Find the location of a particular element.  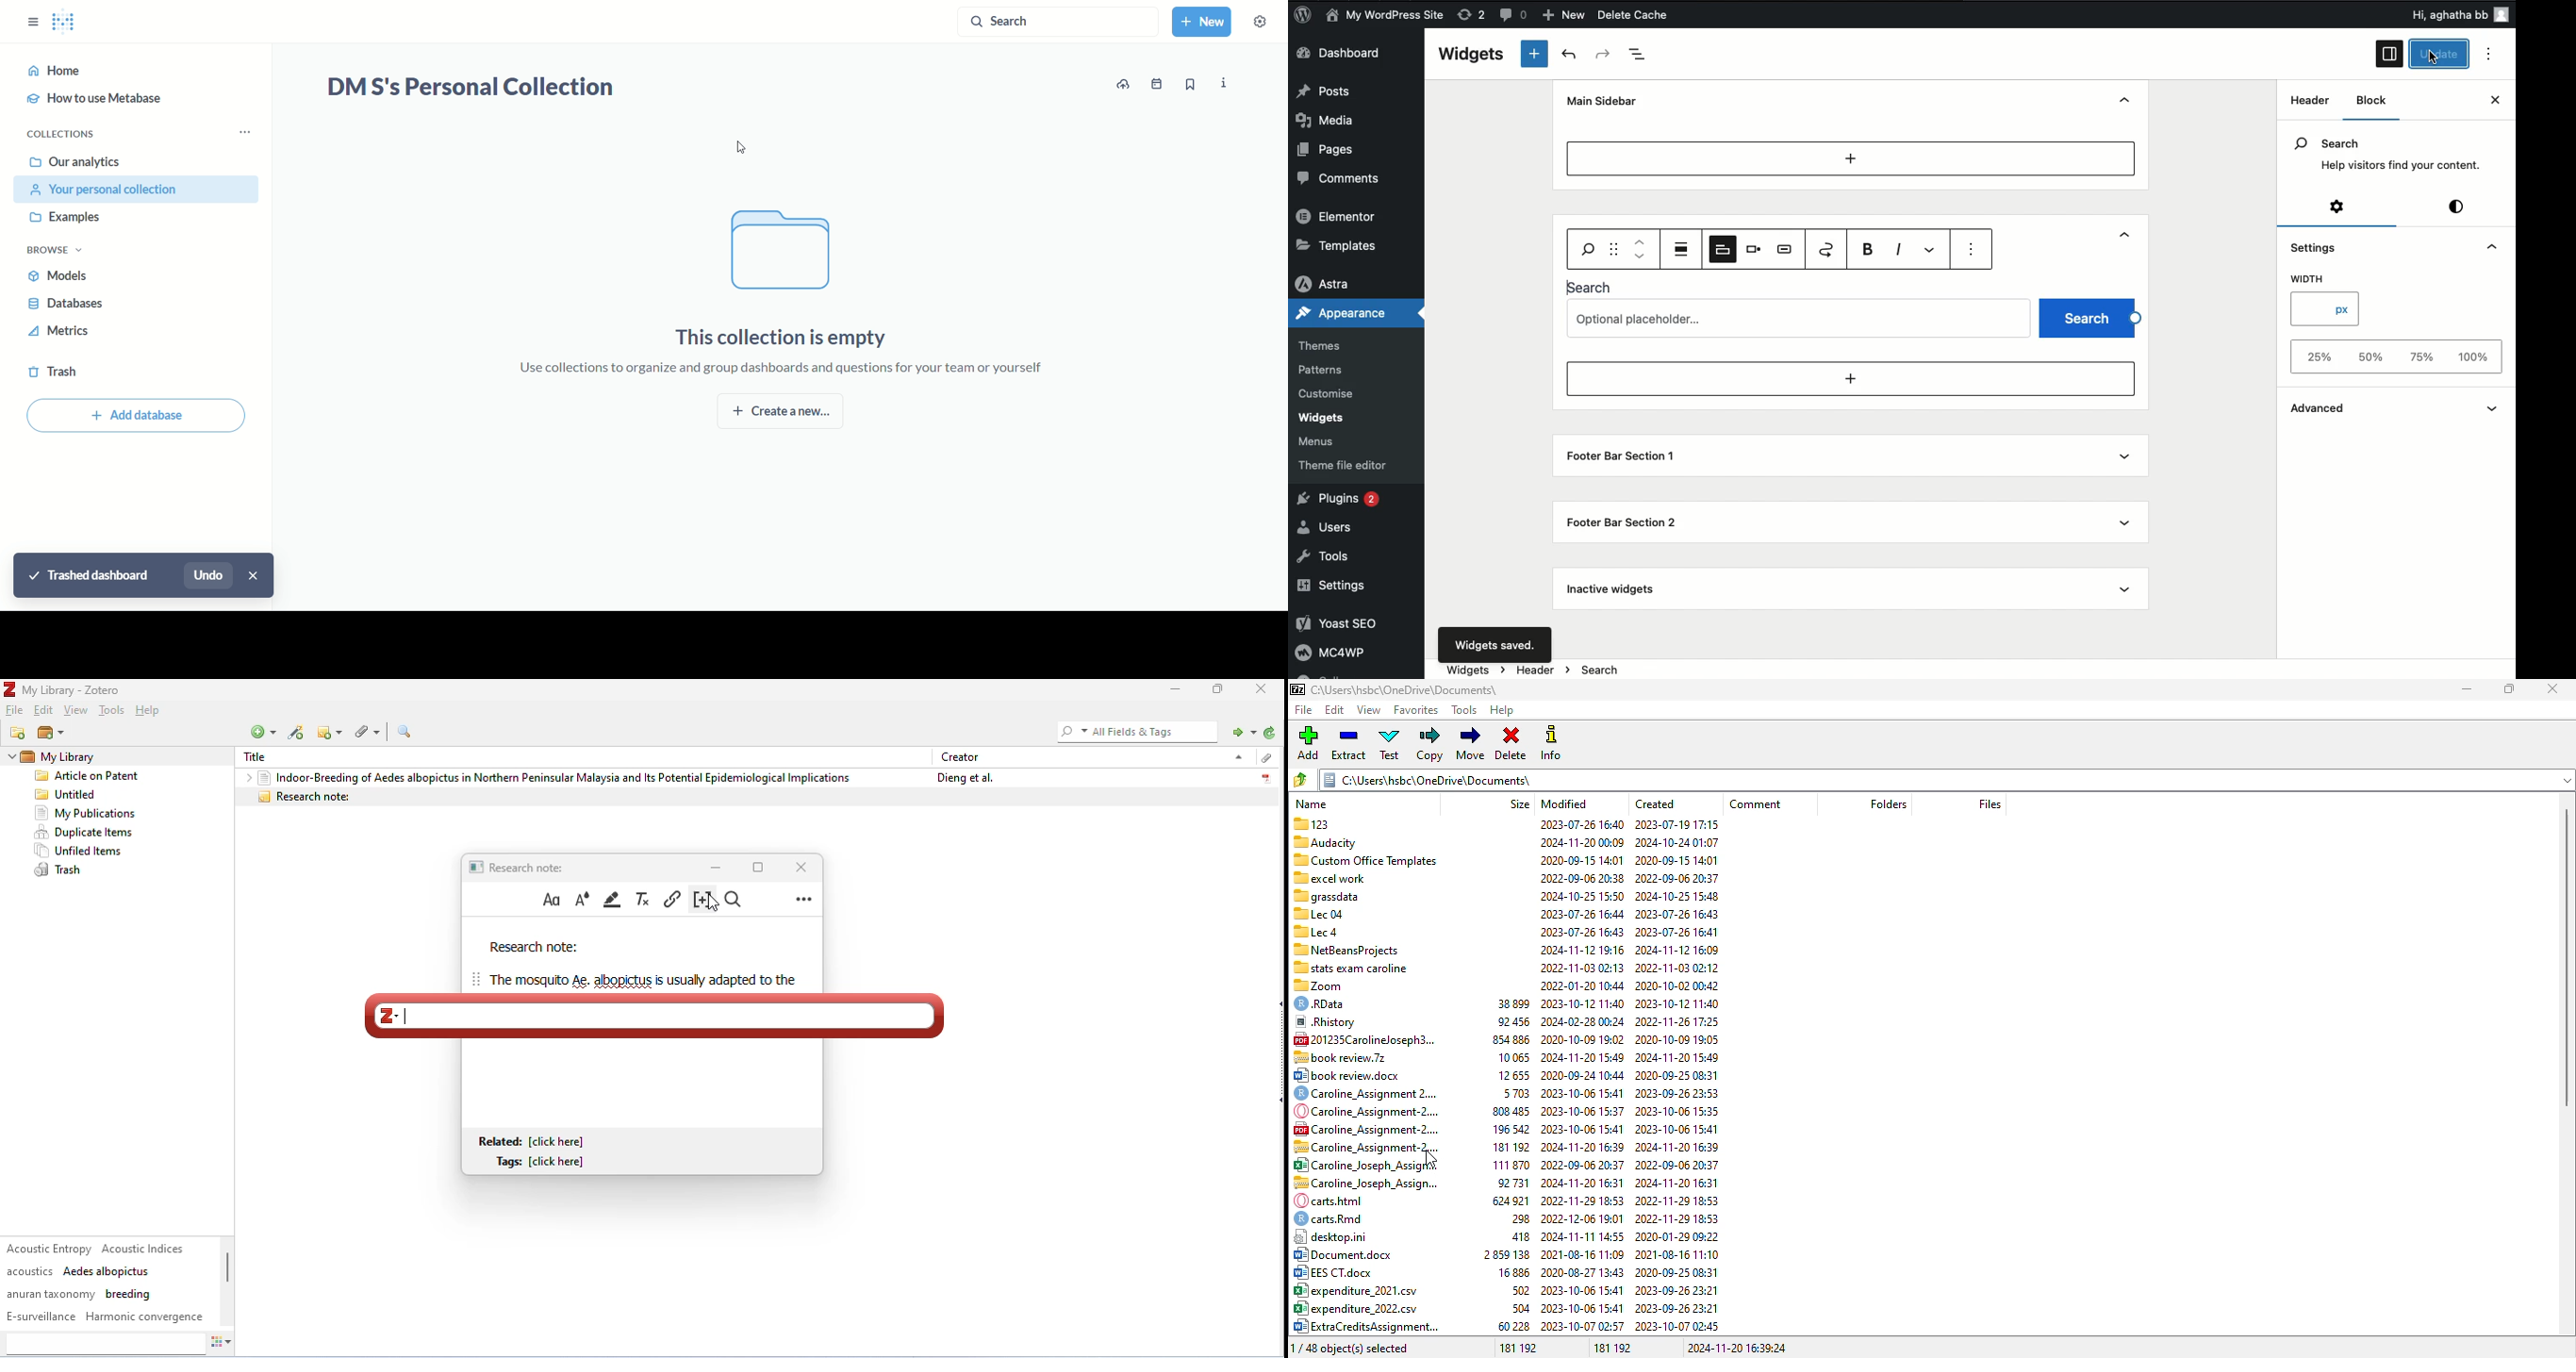

copy is located at coordinates (1431, 744).